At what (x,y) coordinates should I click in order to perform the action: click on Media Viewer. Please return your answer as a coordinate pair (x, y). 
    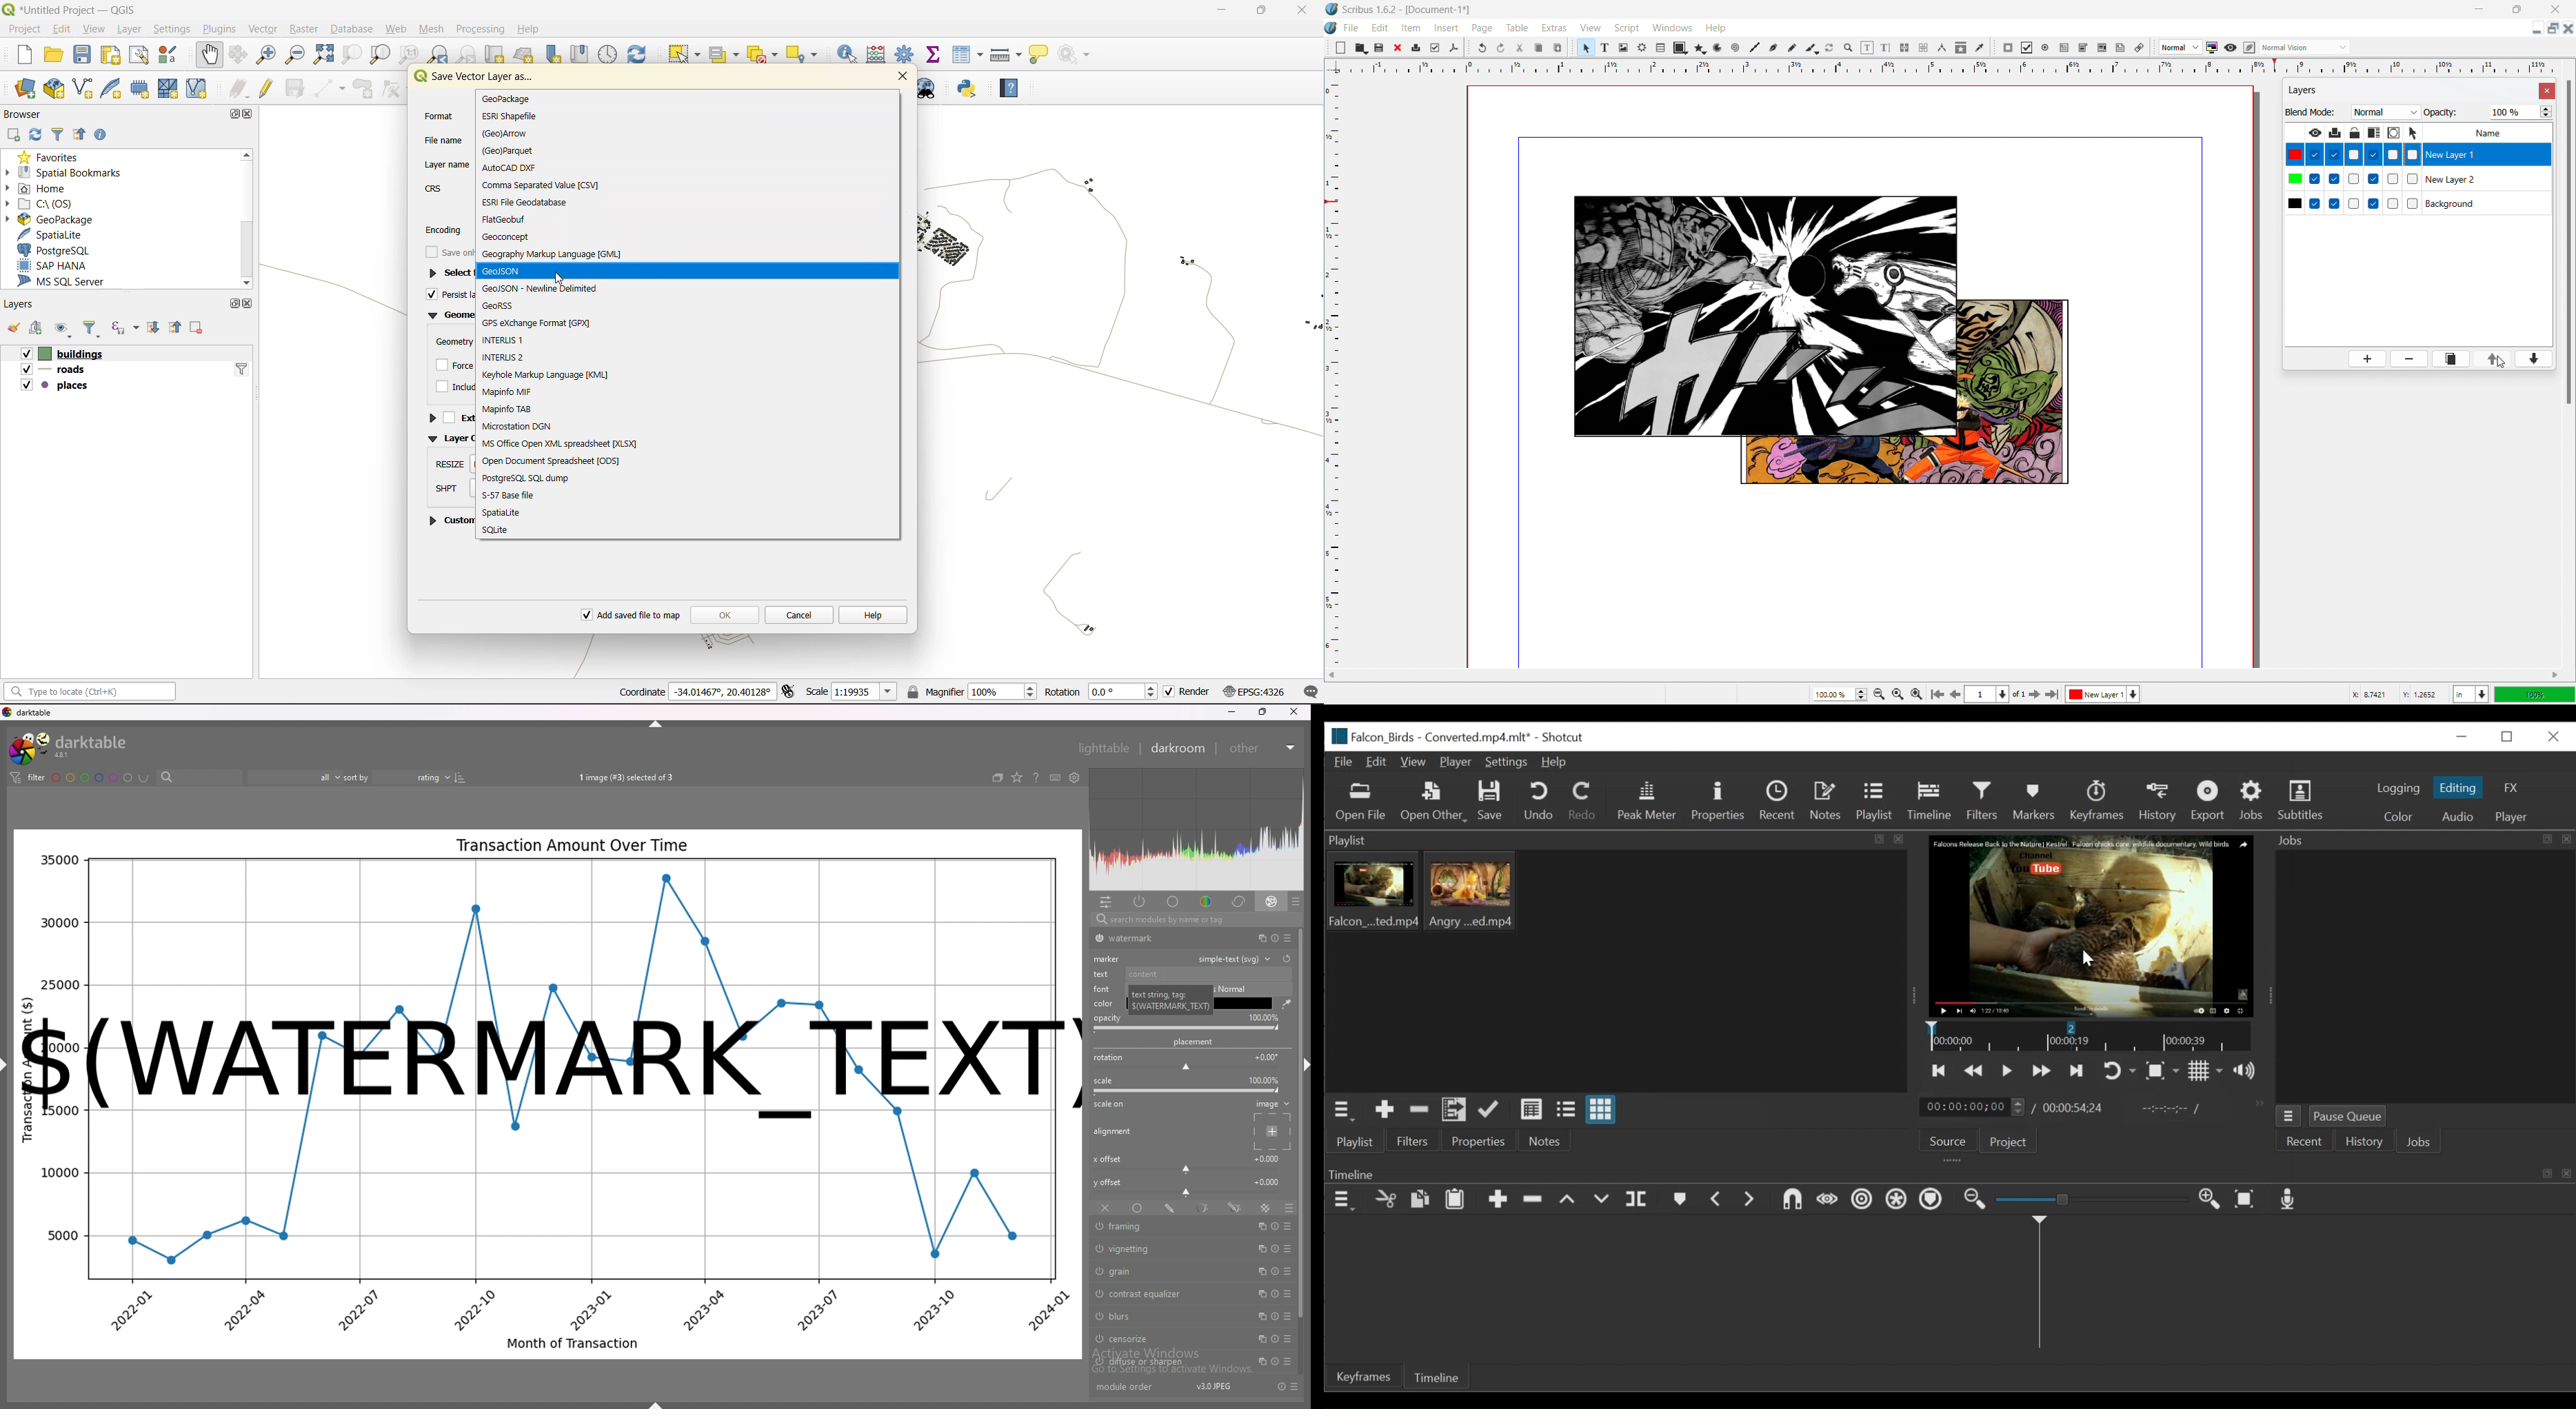
    Looking at the image, I should click on (2089, 927).